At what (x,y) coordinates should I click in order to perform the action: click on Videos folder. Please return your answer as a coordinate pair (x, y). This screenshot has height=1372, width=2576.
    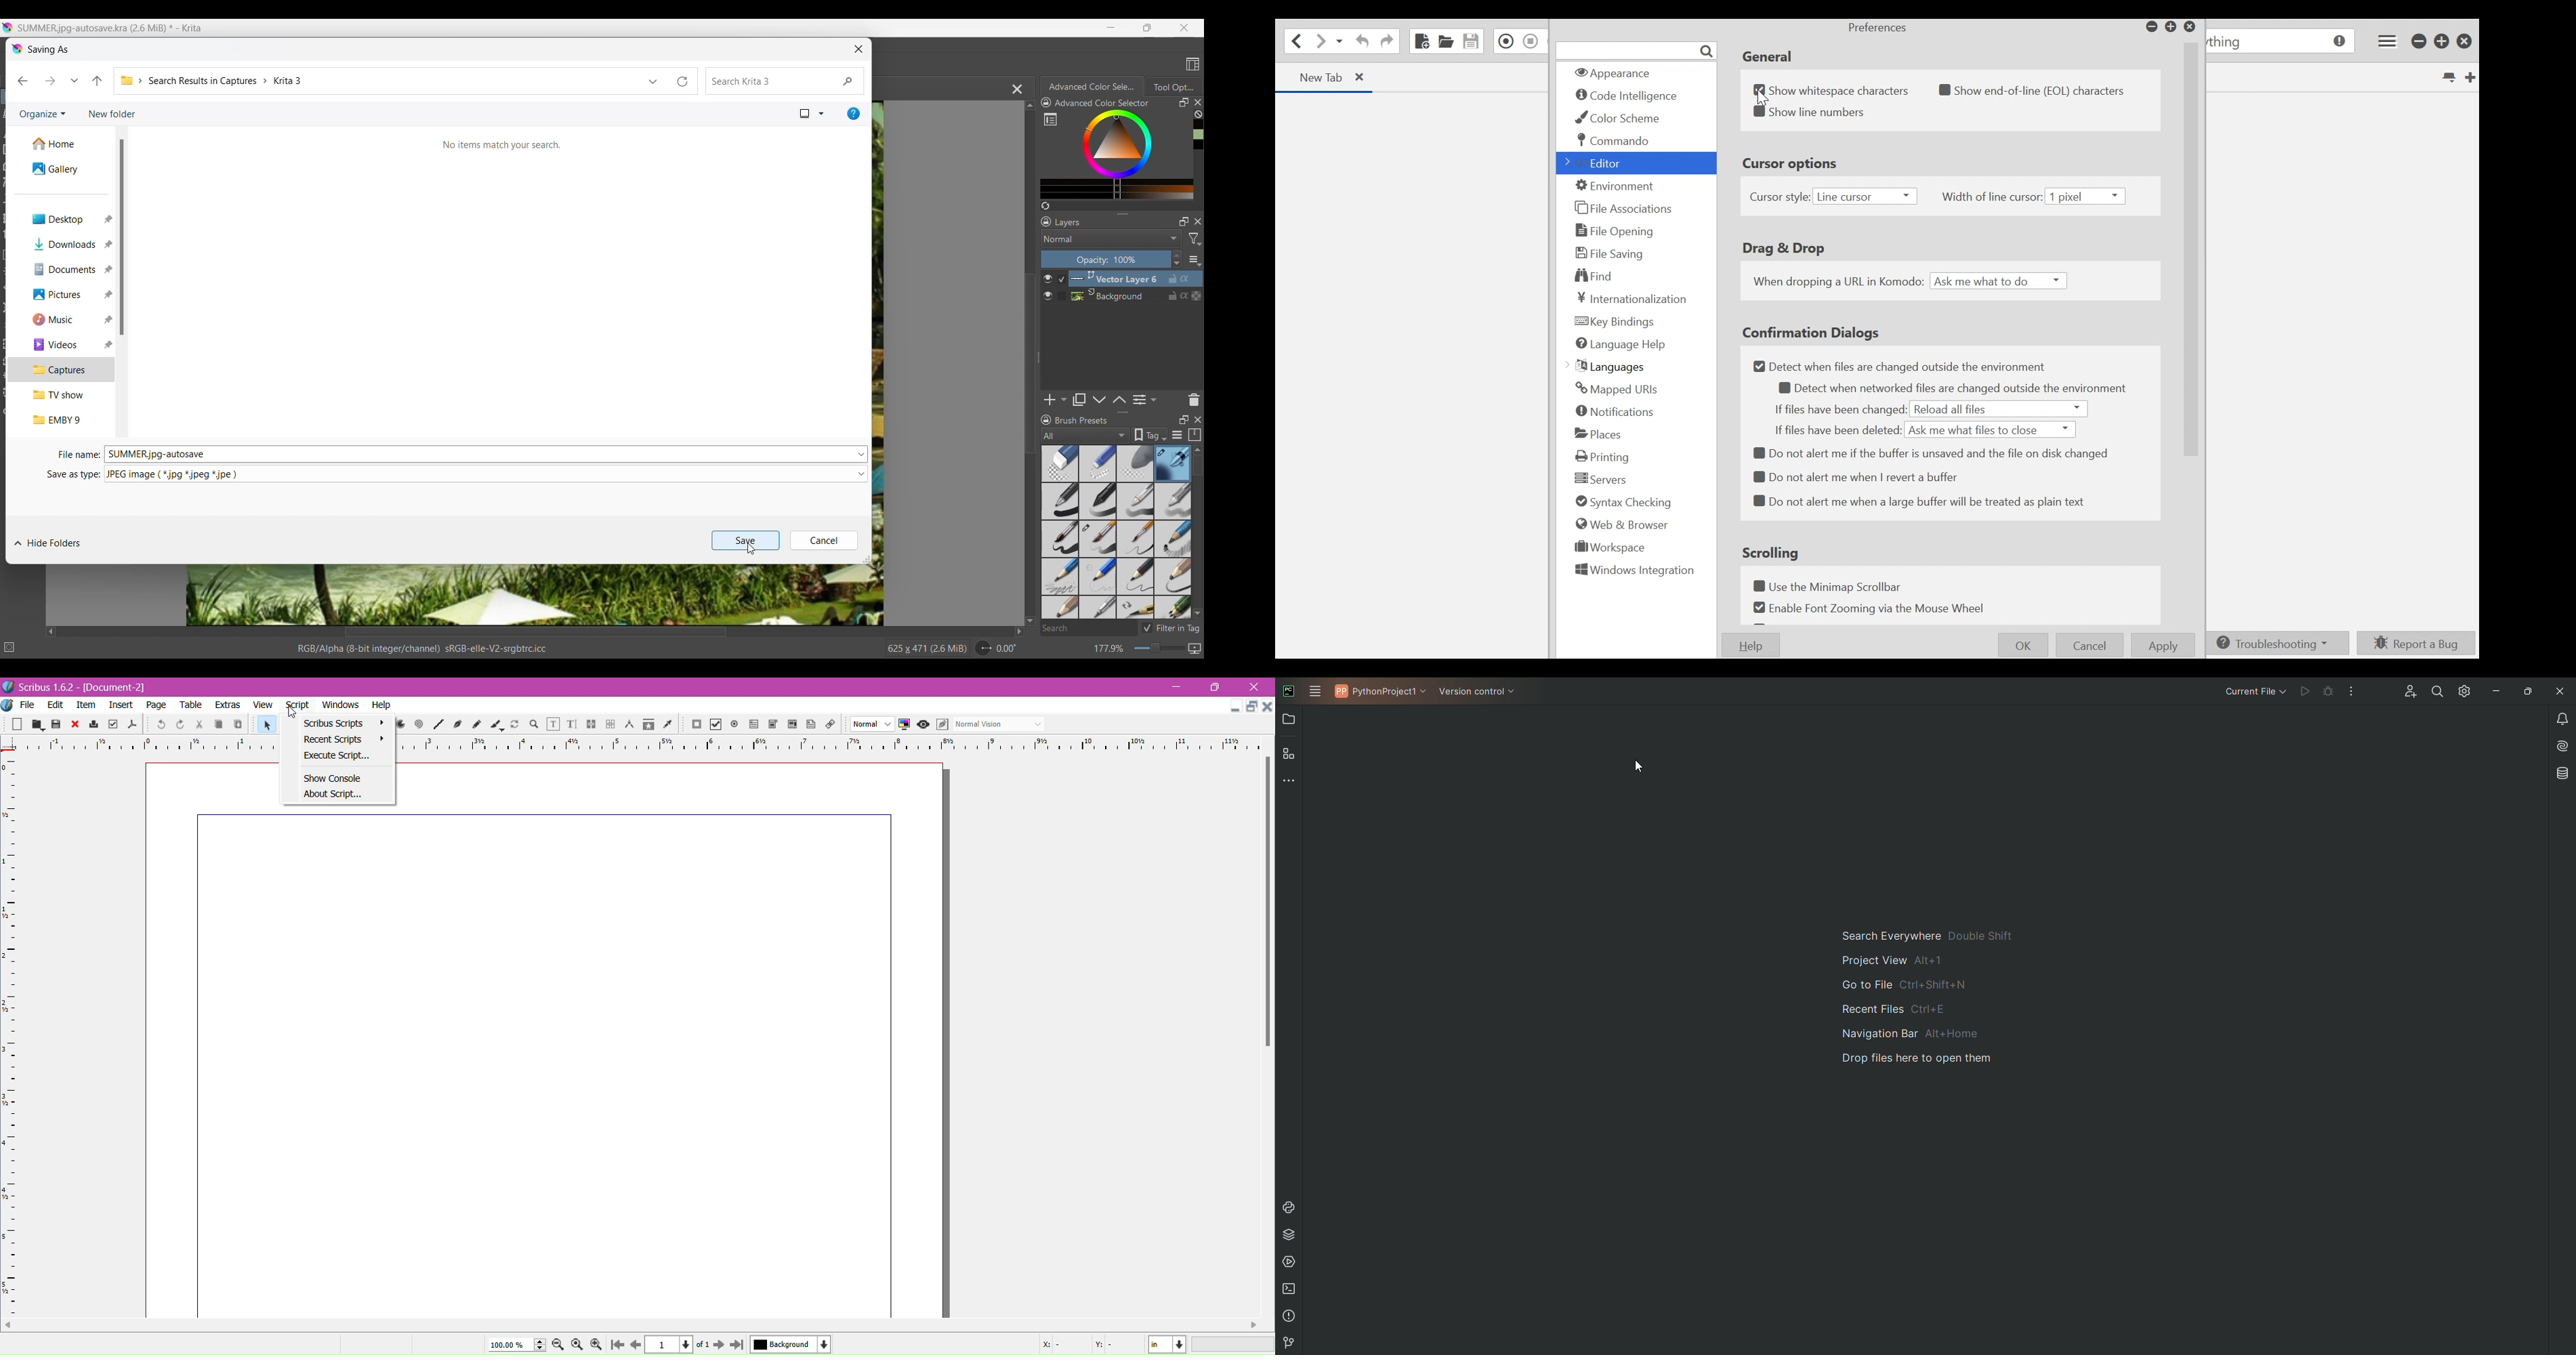
    Looking at the image, I should click on (63, 345).